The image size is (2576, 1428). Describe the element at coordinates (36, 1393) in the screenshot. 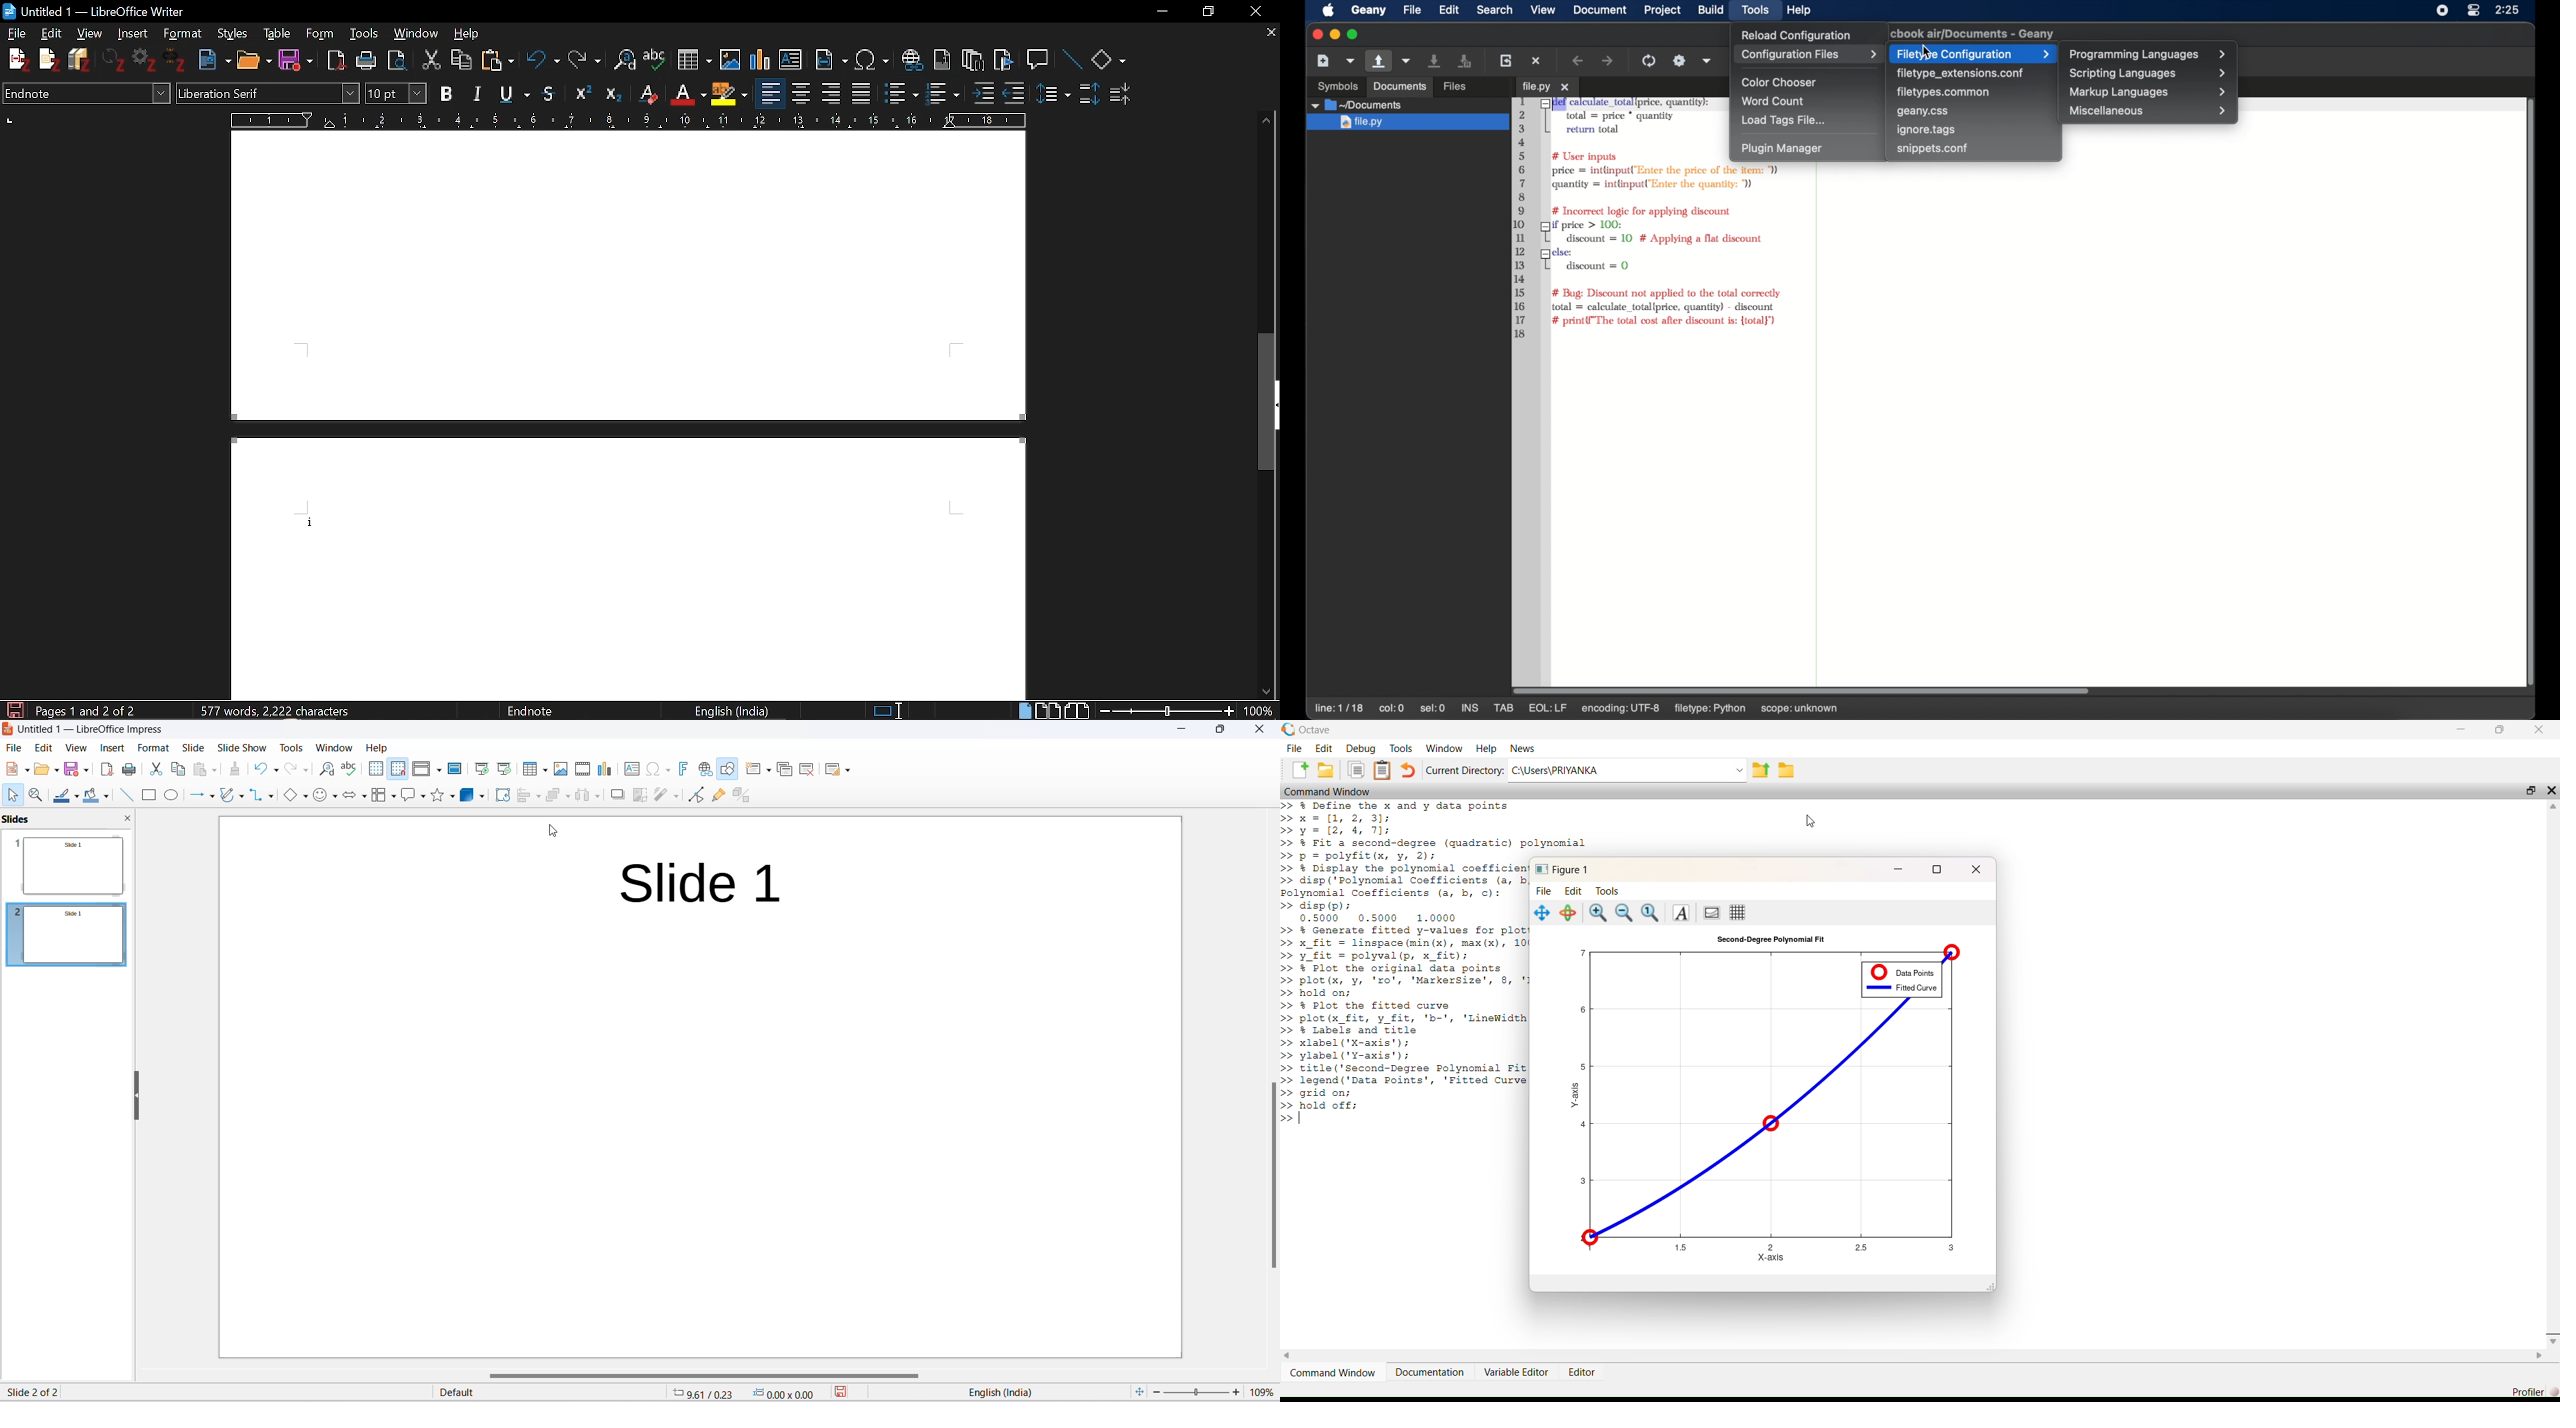

I see `slide number` at that location.